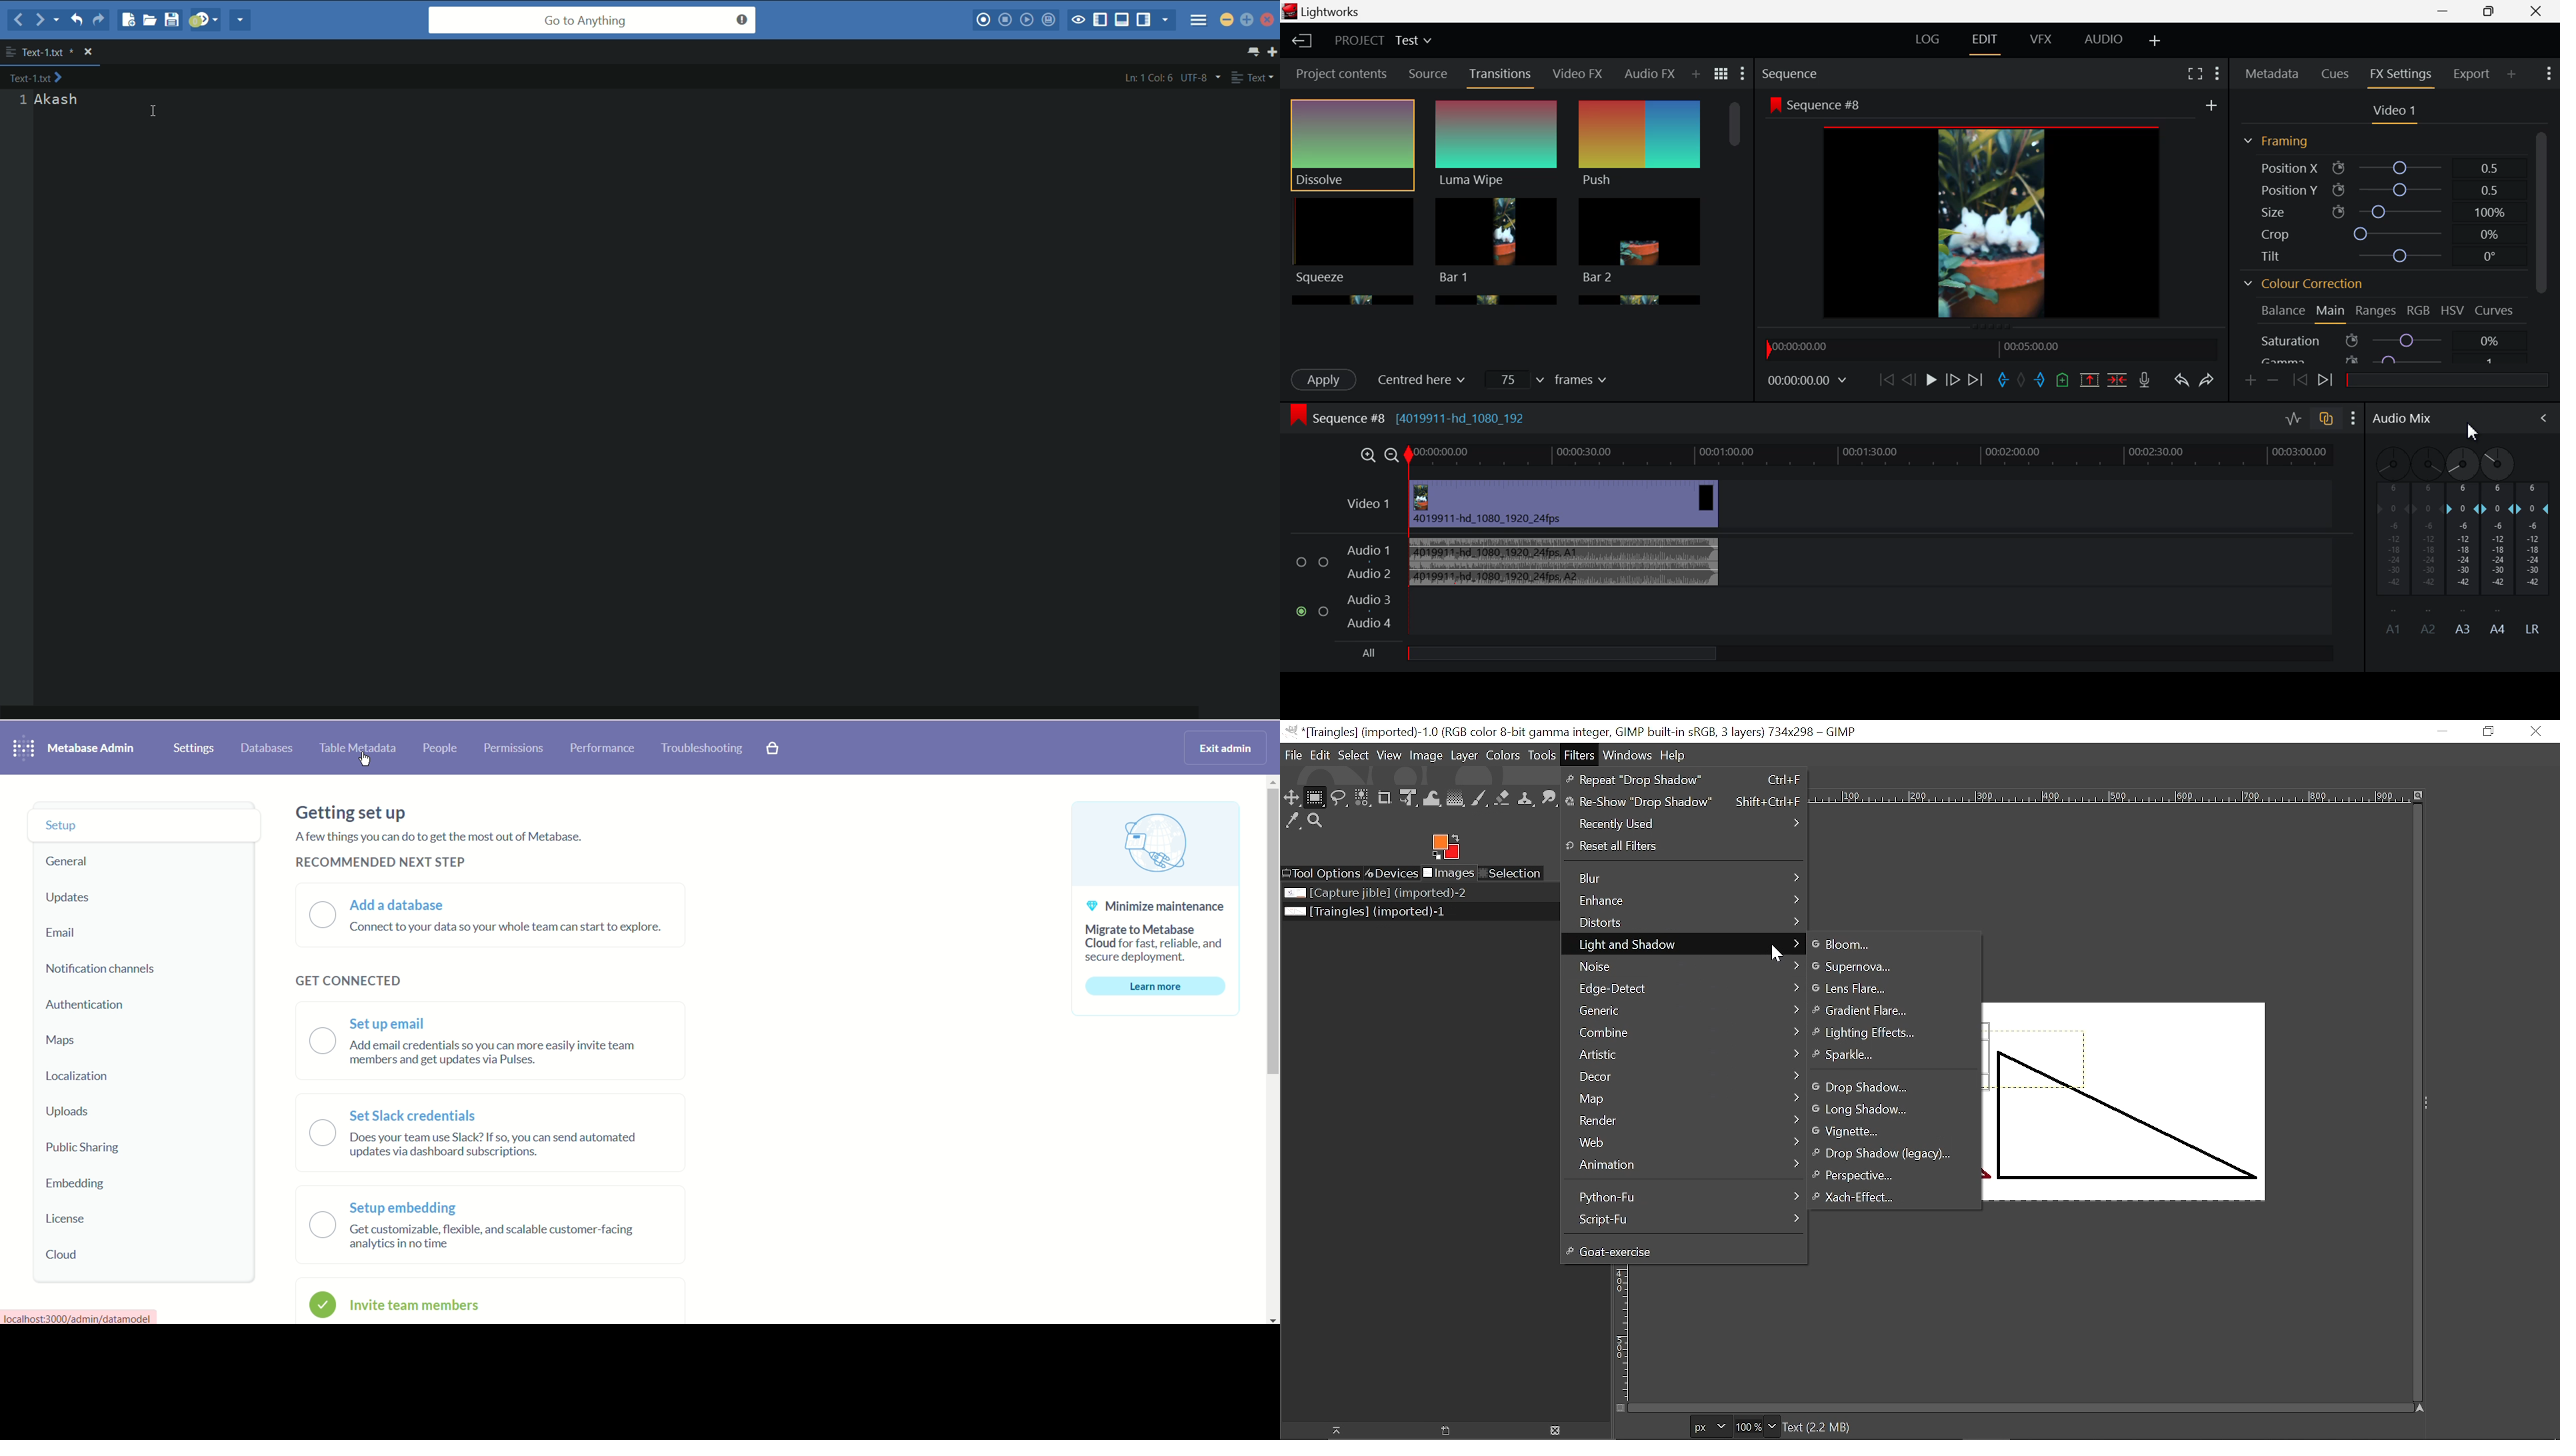 This screenshot has height=1456, width=2576. I want to click on Go Back, so click(1907, 381).